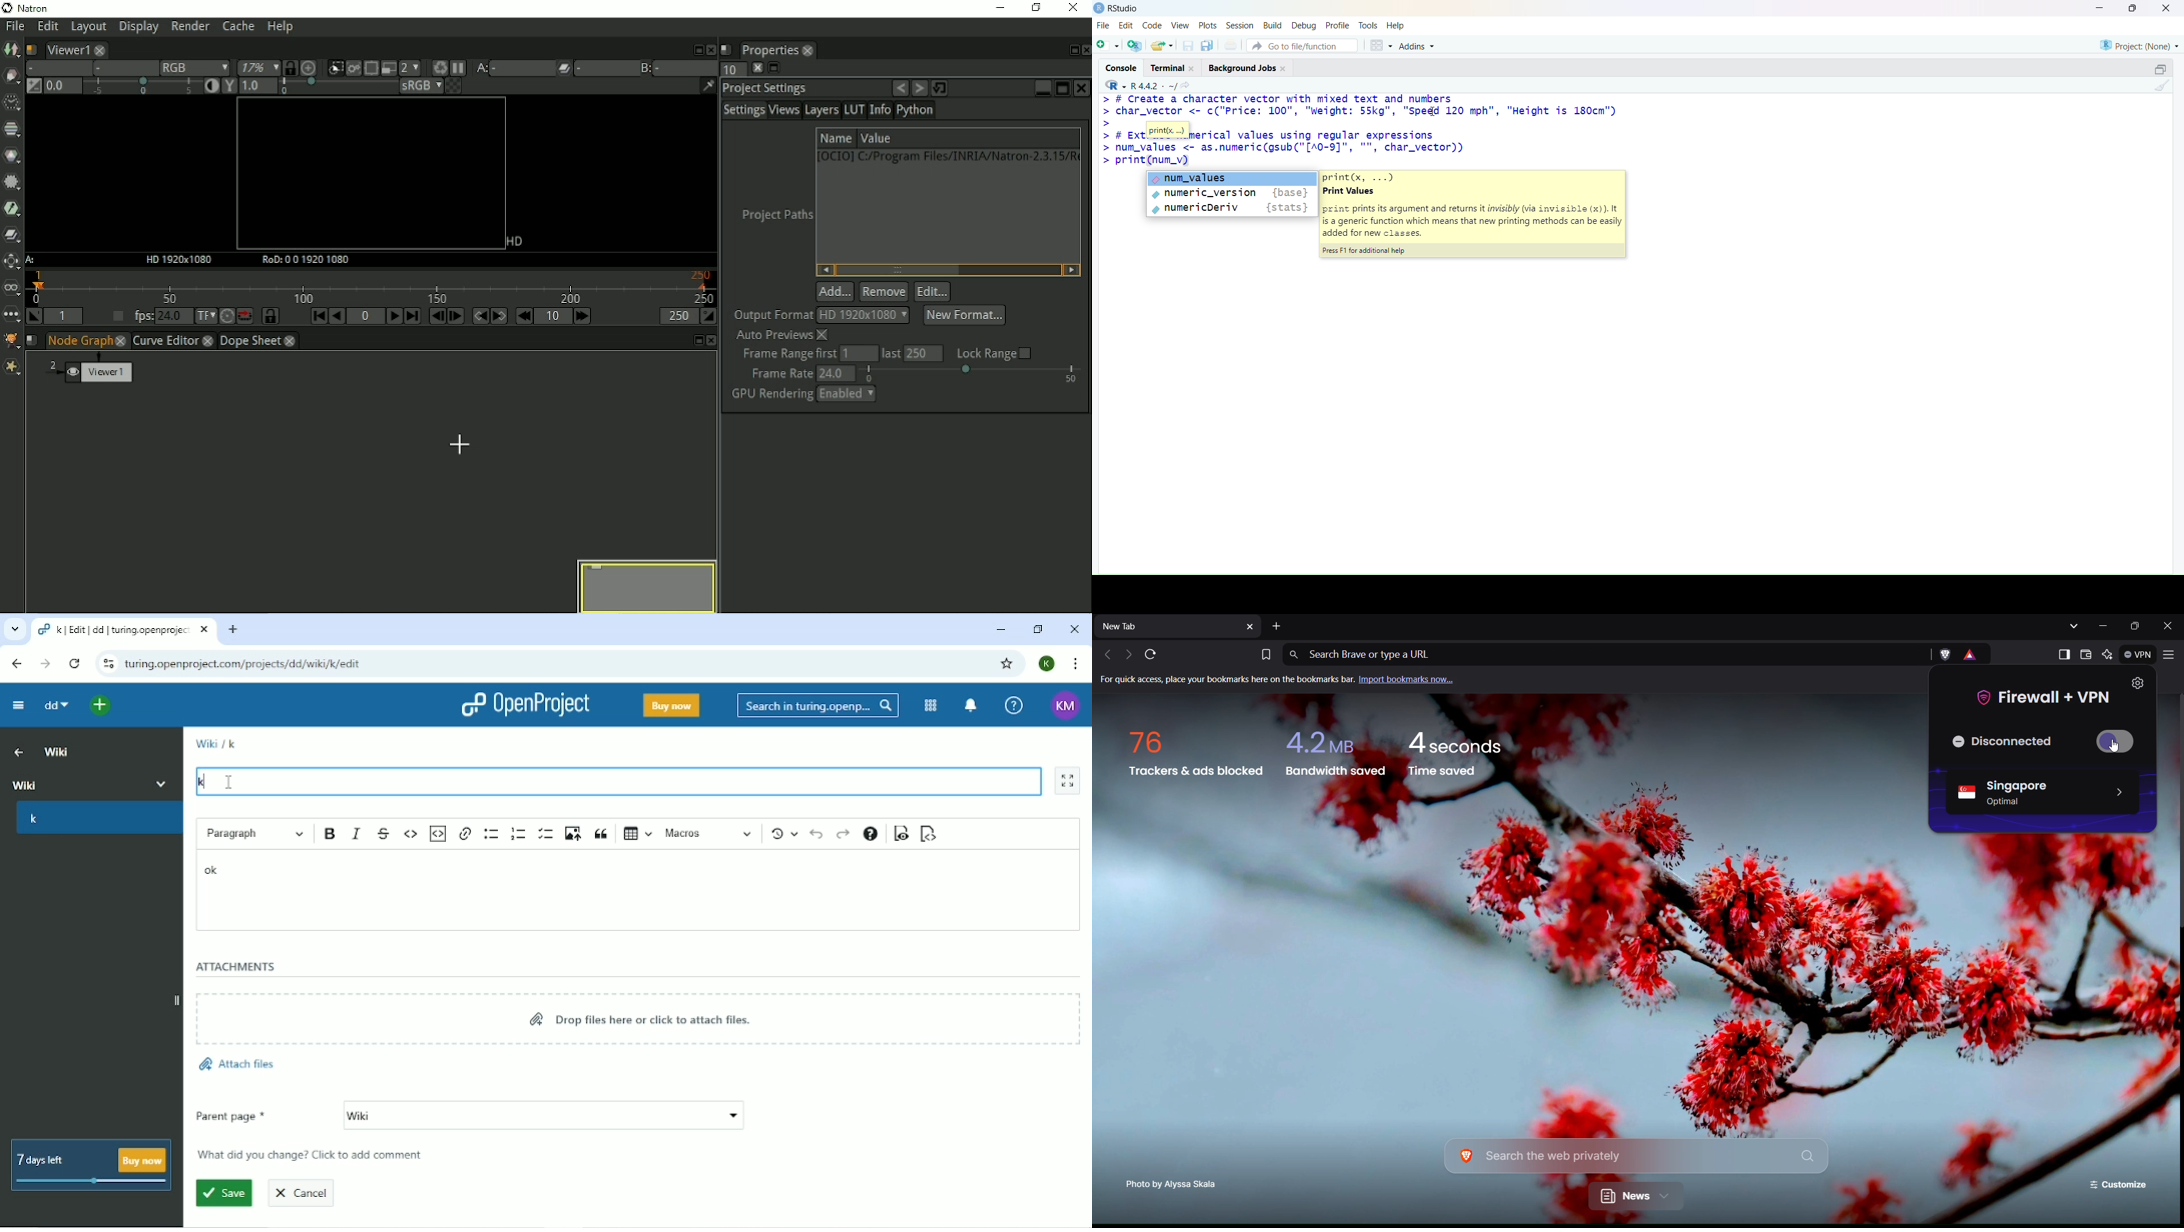  I want to click on Attach files, so click(238, 1062).